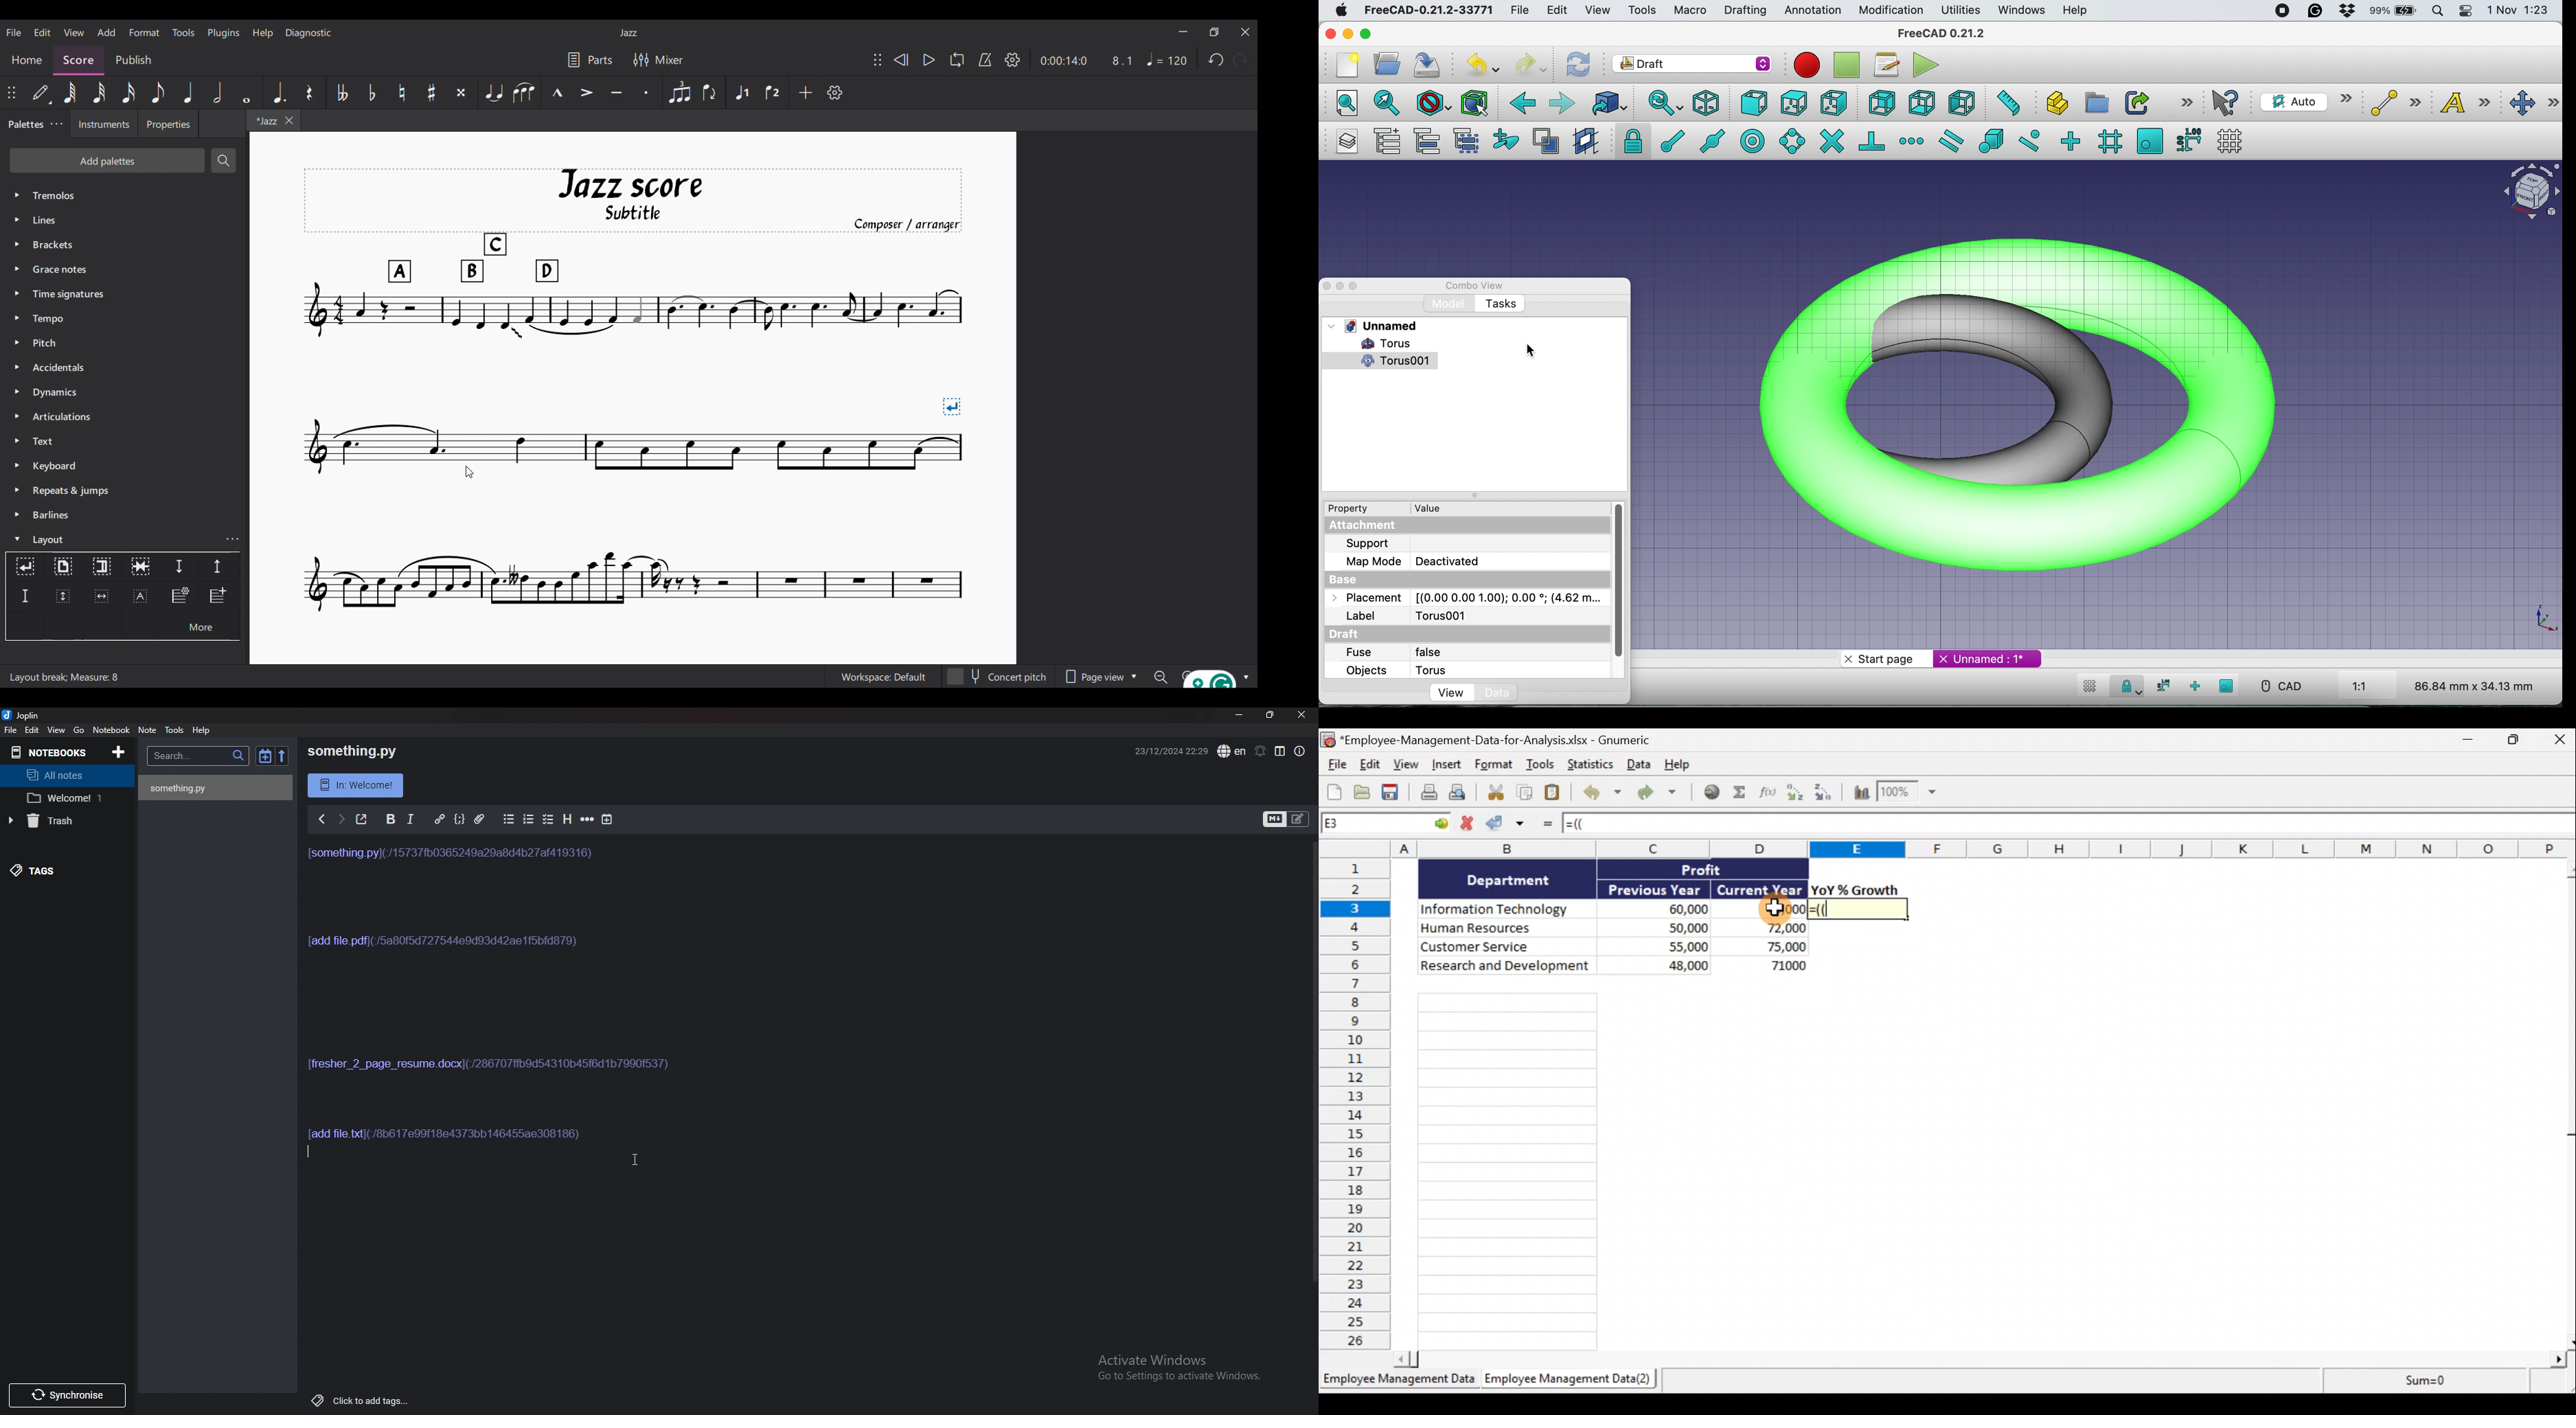 This screenshot has width=2576, height=1428. What do you see at coordinates (188, 92) in the screenshot?
I see `Quarter note` at bounding box center [188, 92].